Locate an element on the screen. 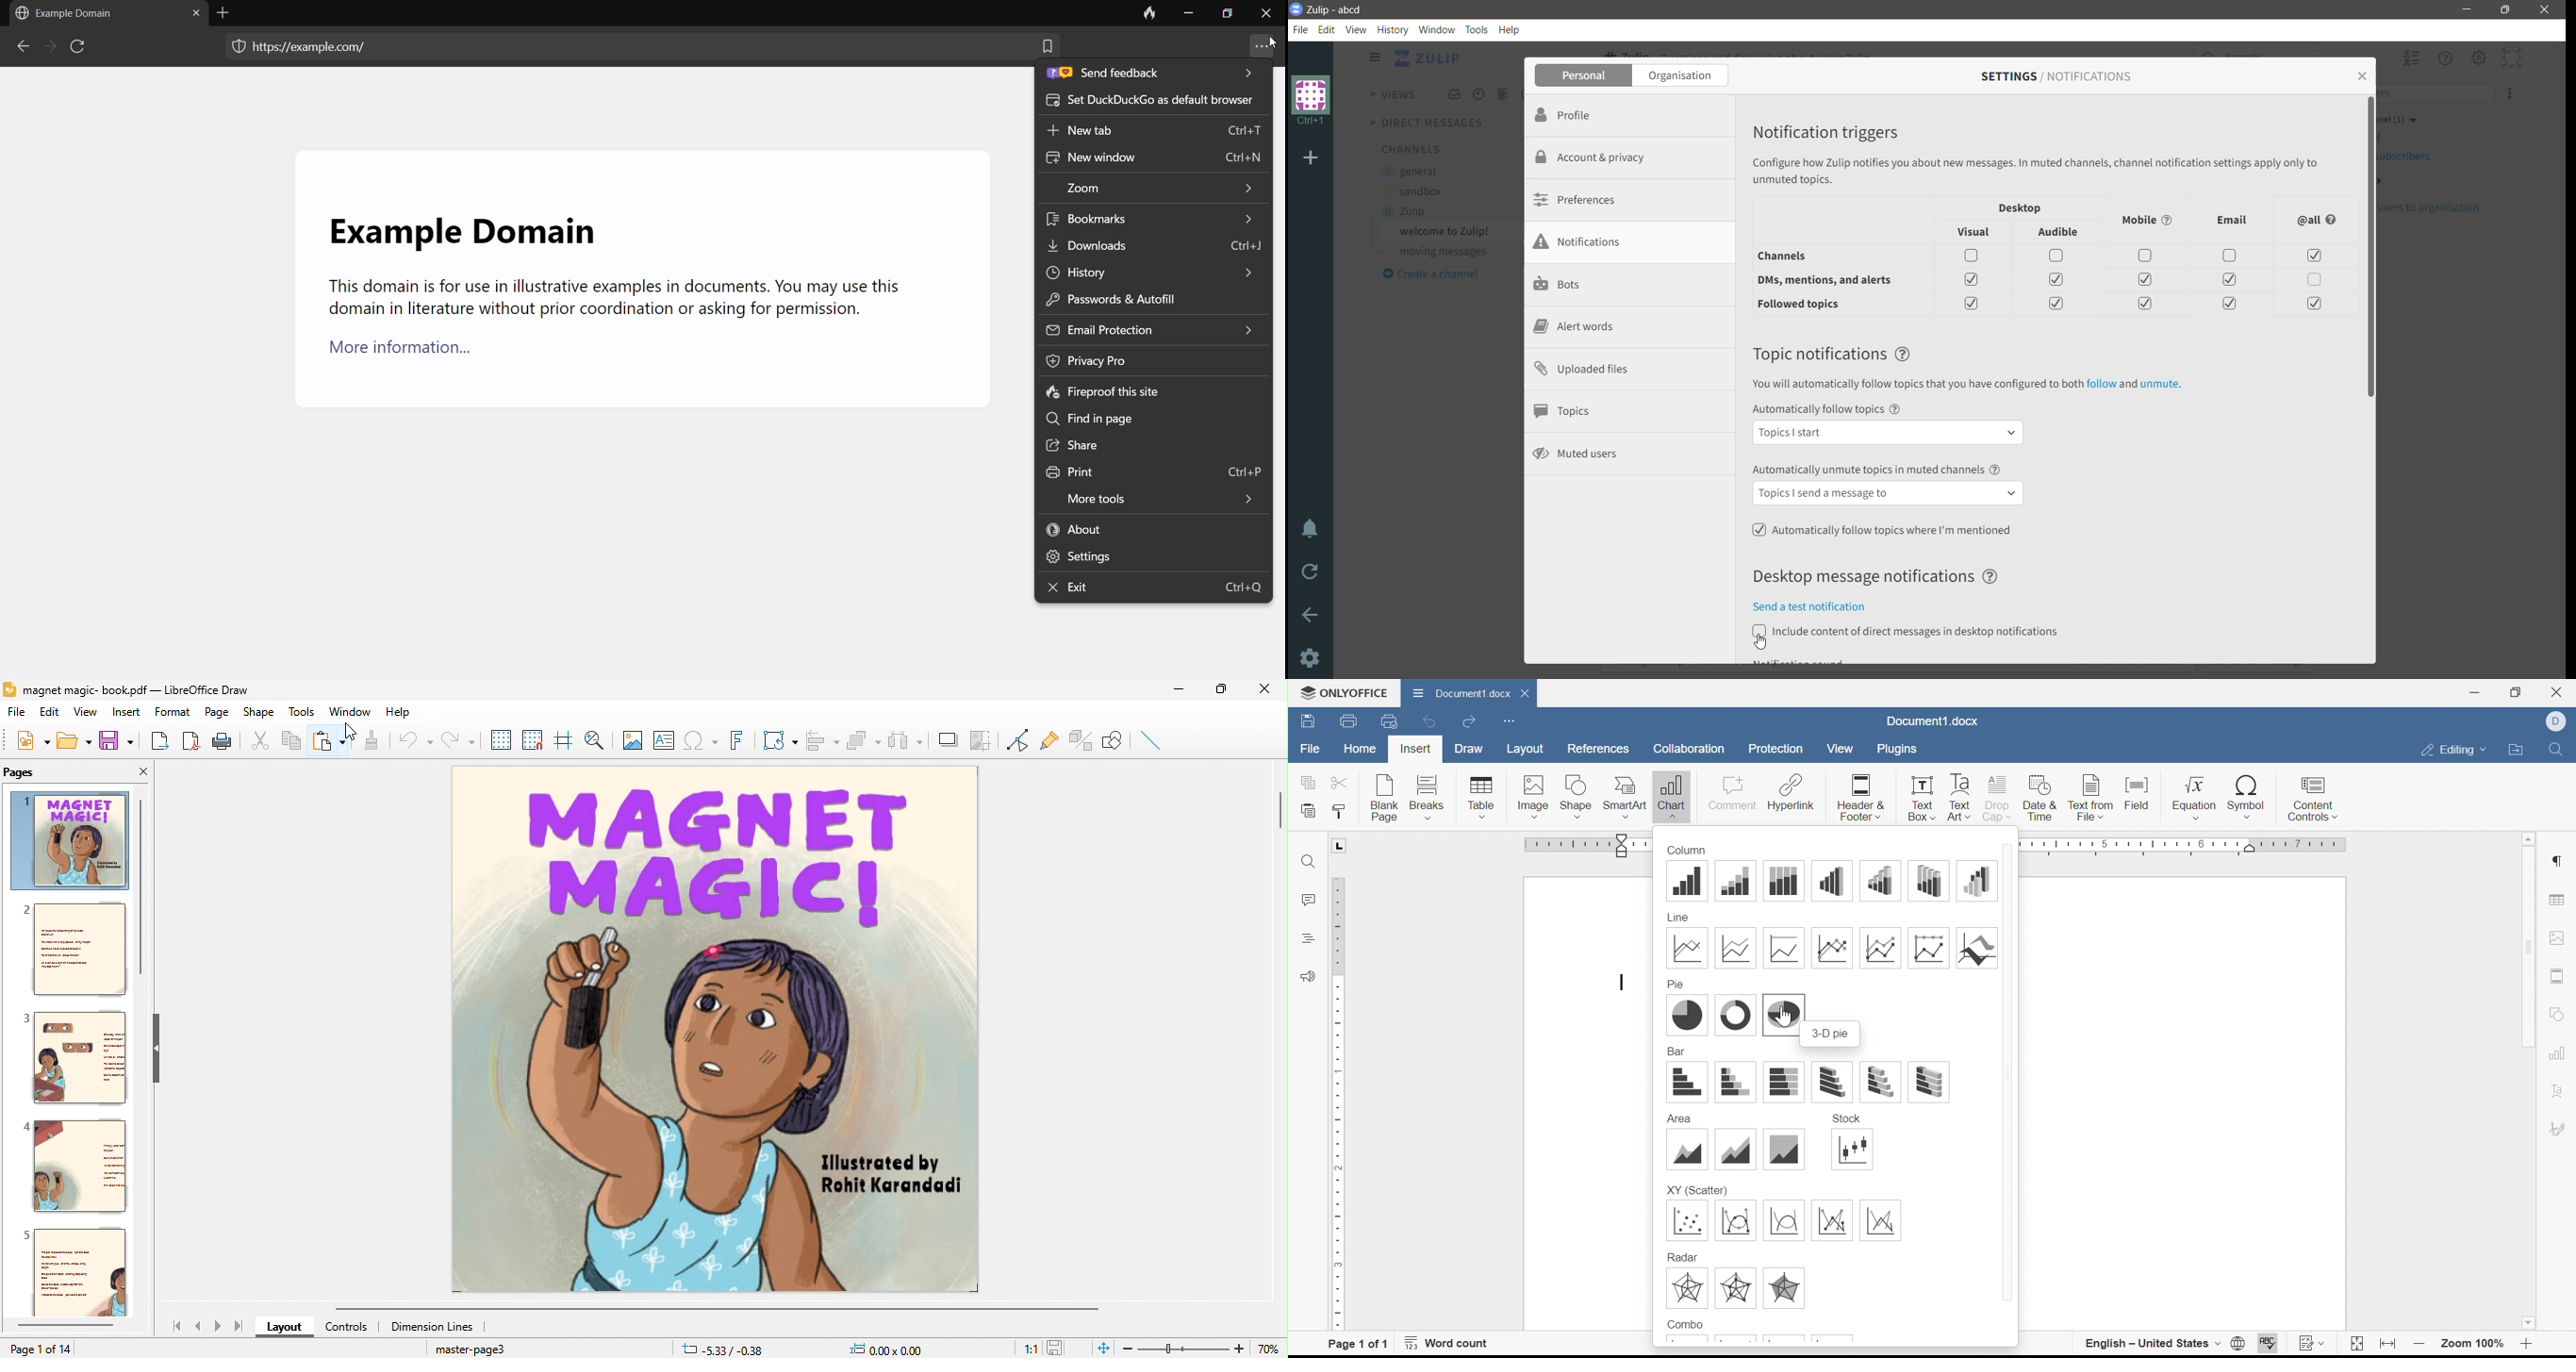  Pages is located at coordinates (28, 772).